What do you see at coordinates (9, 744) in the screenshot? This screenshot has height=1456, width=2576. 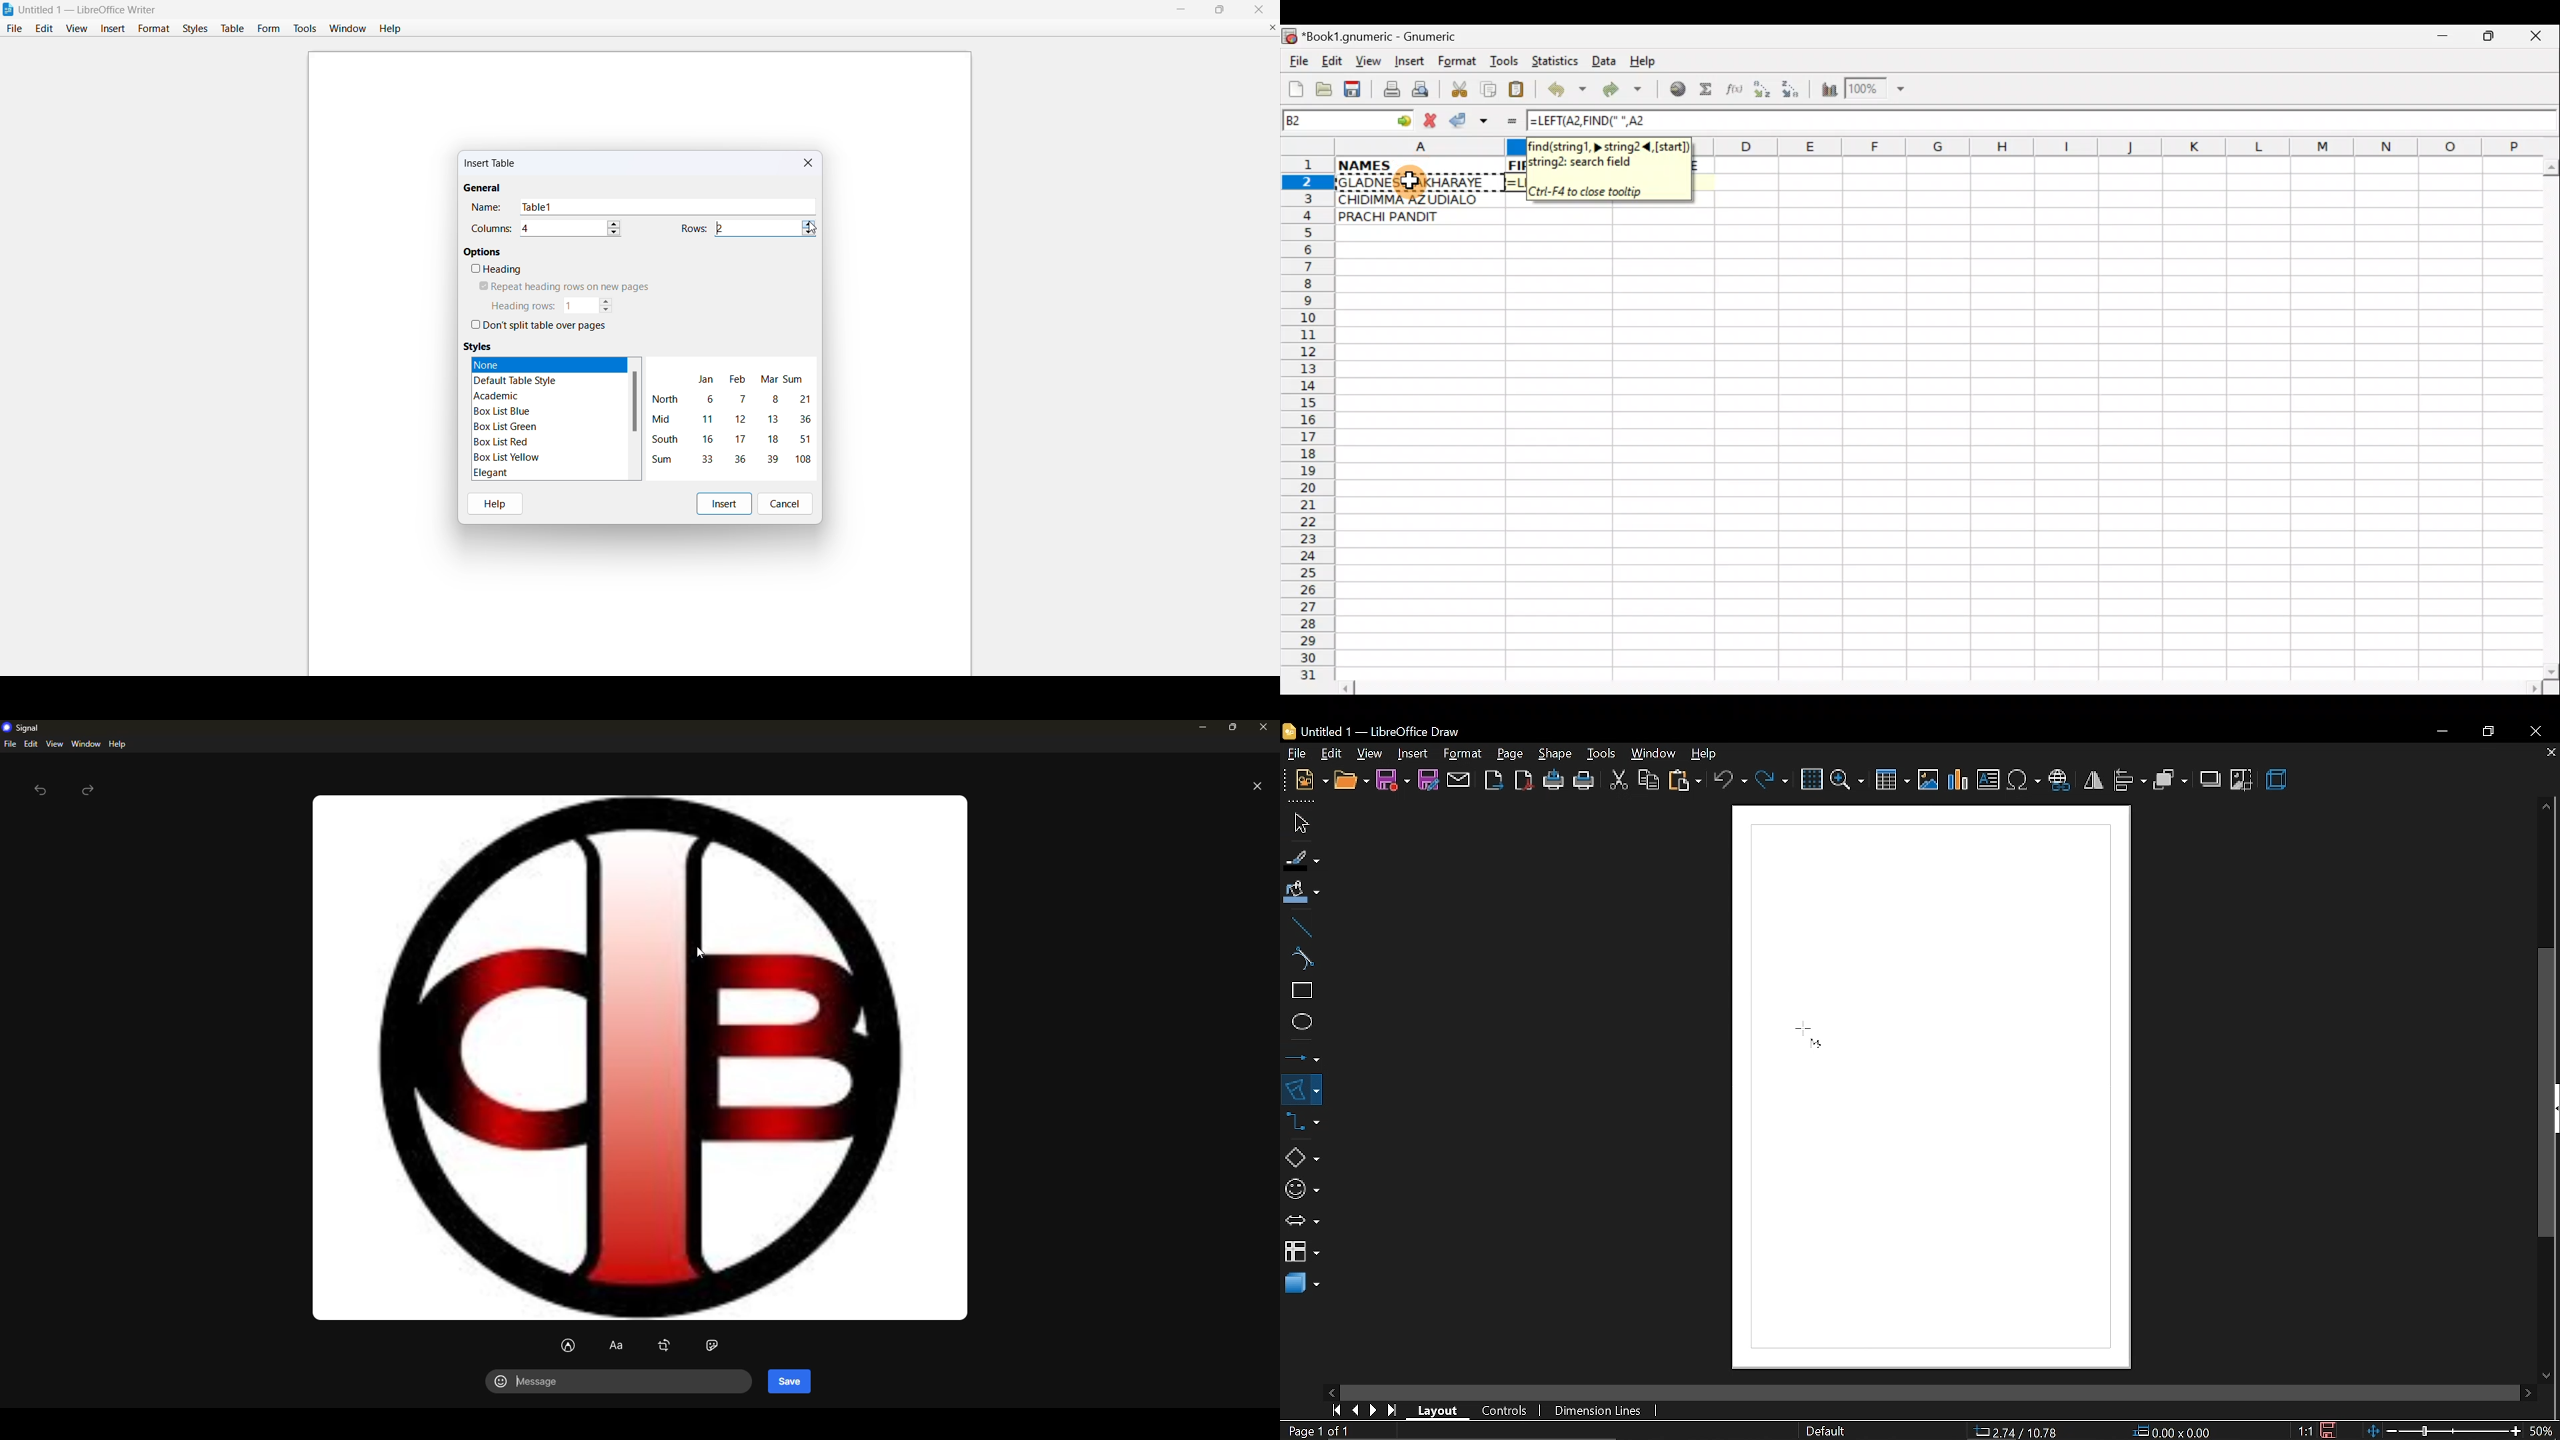 I see `file` at bounding box center [9, 744].